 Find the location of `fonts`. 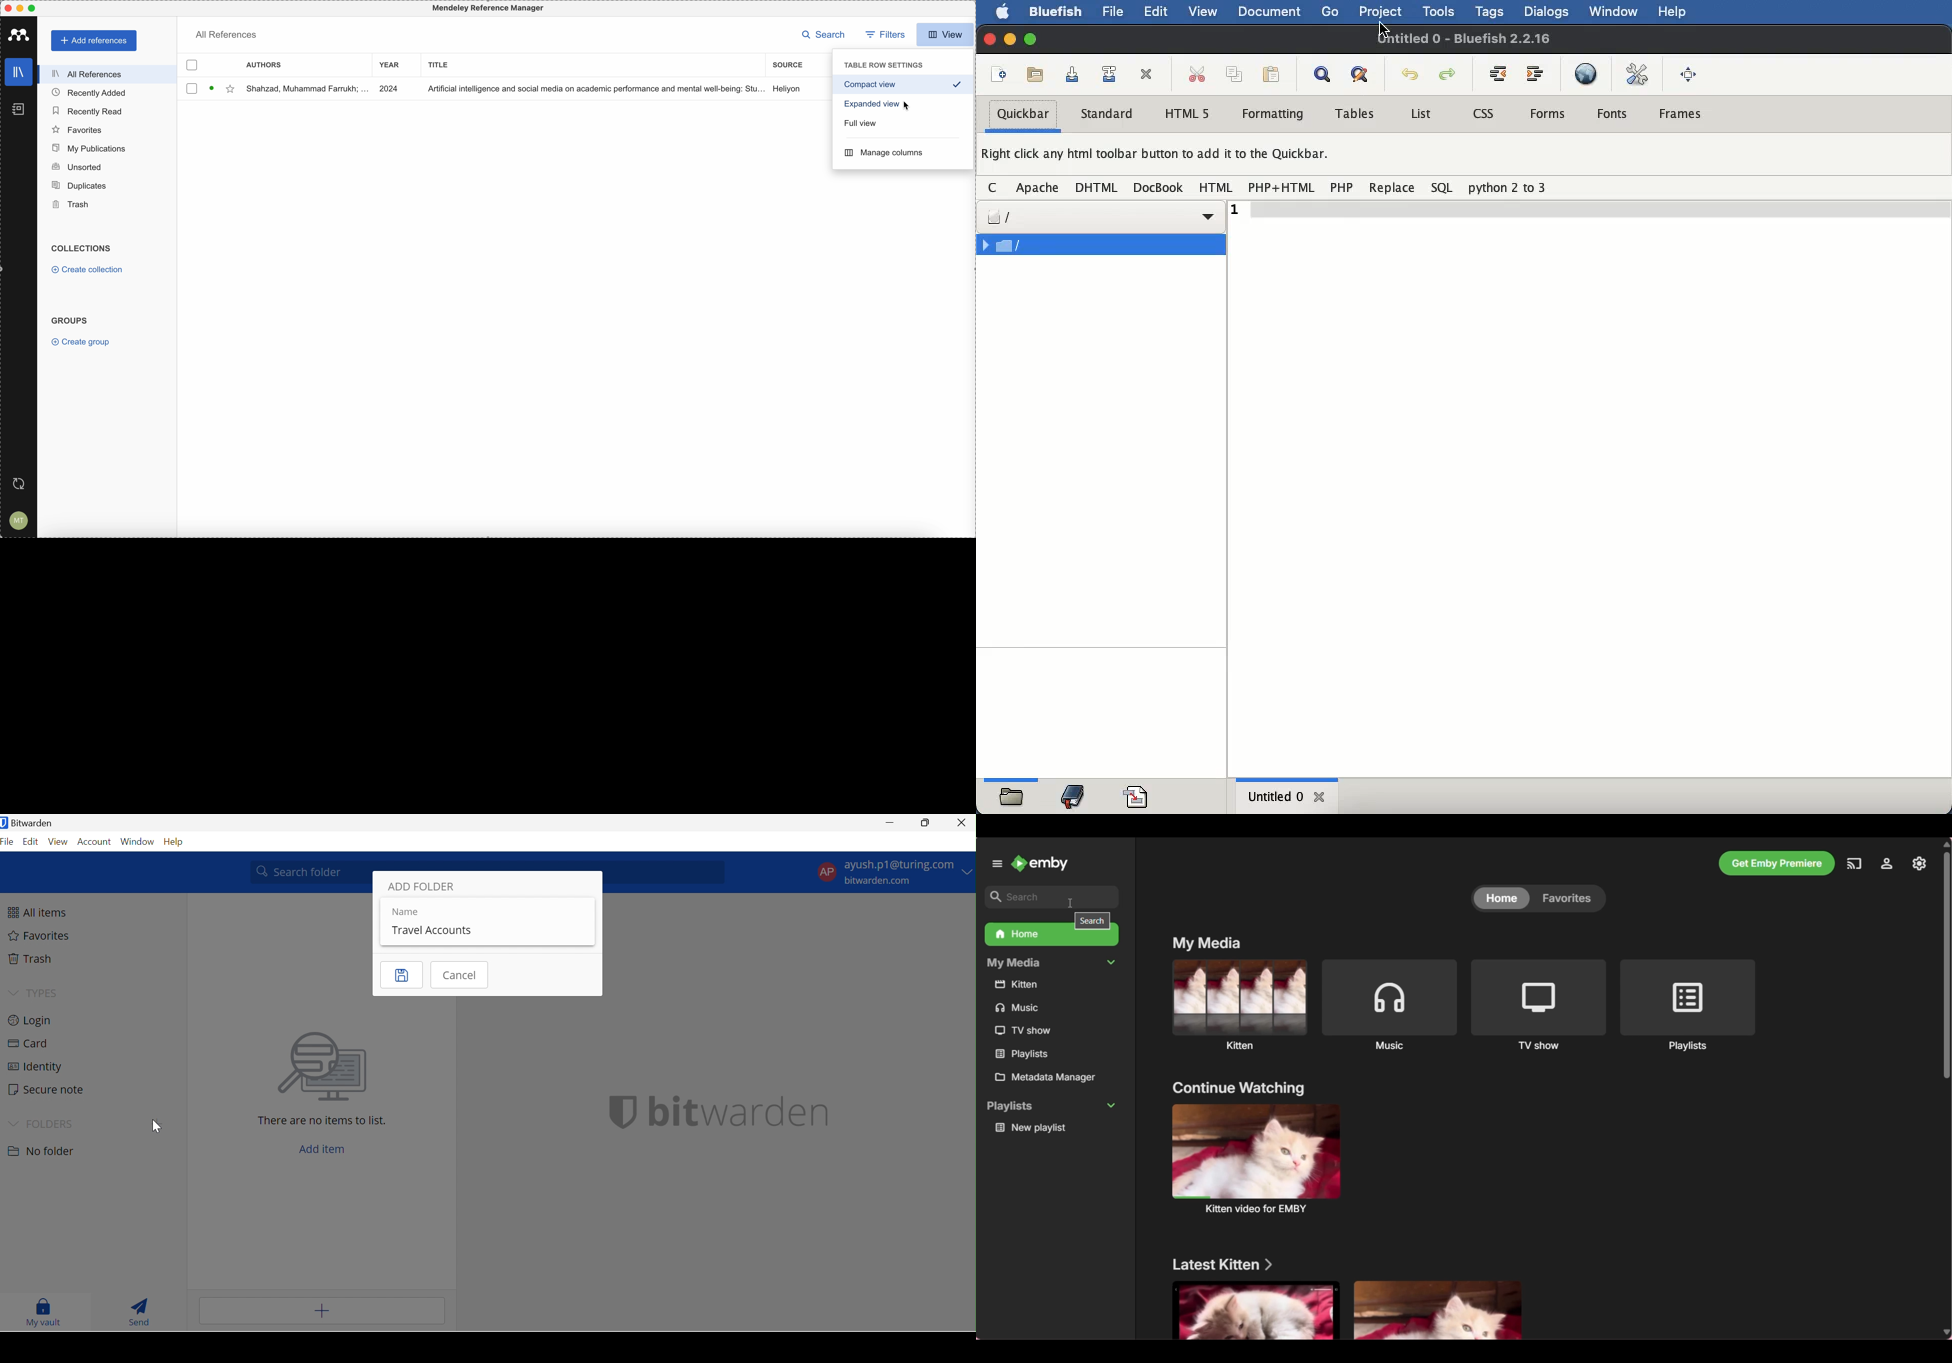

fonts is located at coordinates (1614, 114).